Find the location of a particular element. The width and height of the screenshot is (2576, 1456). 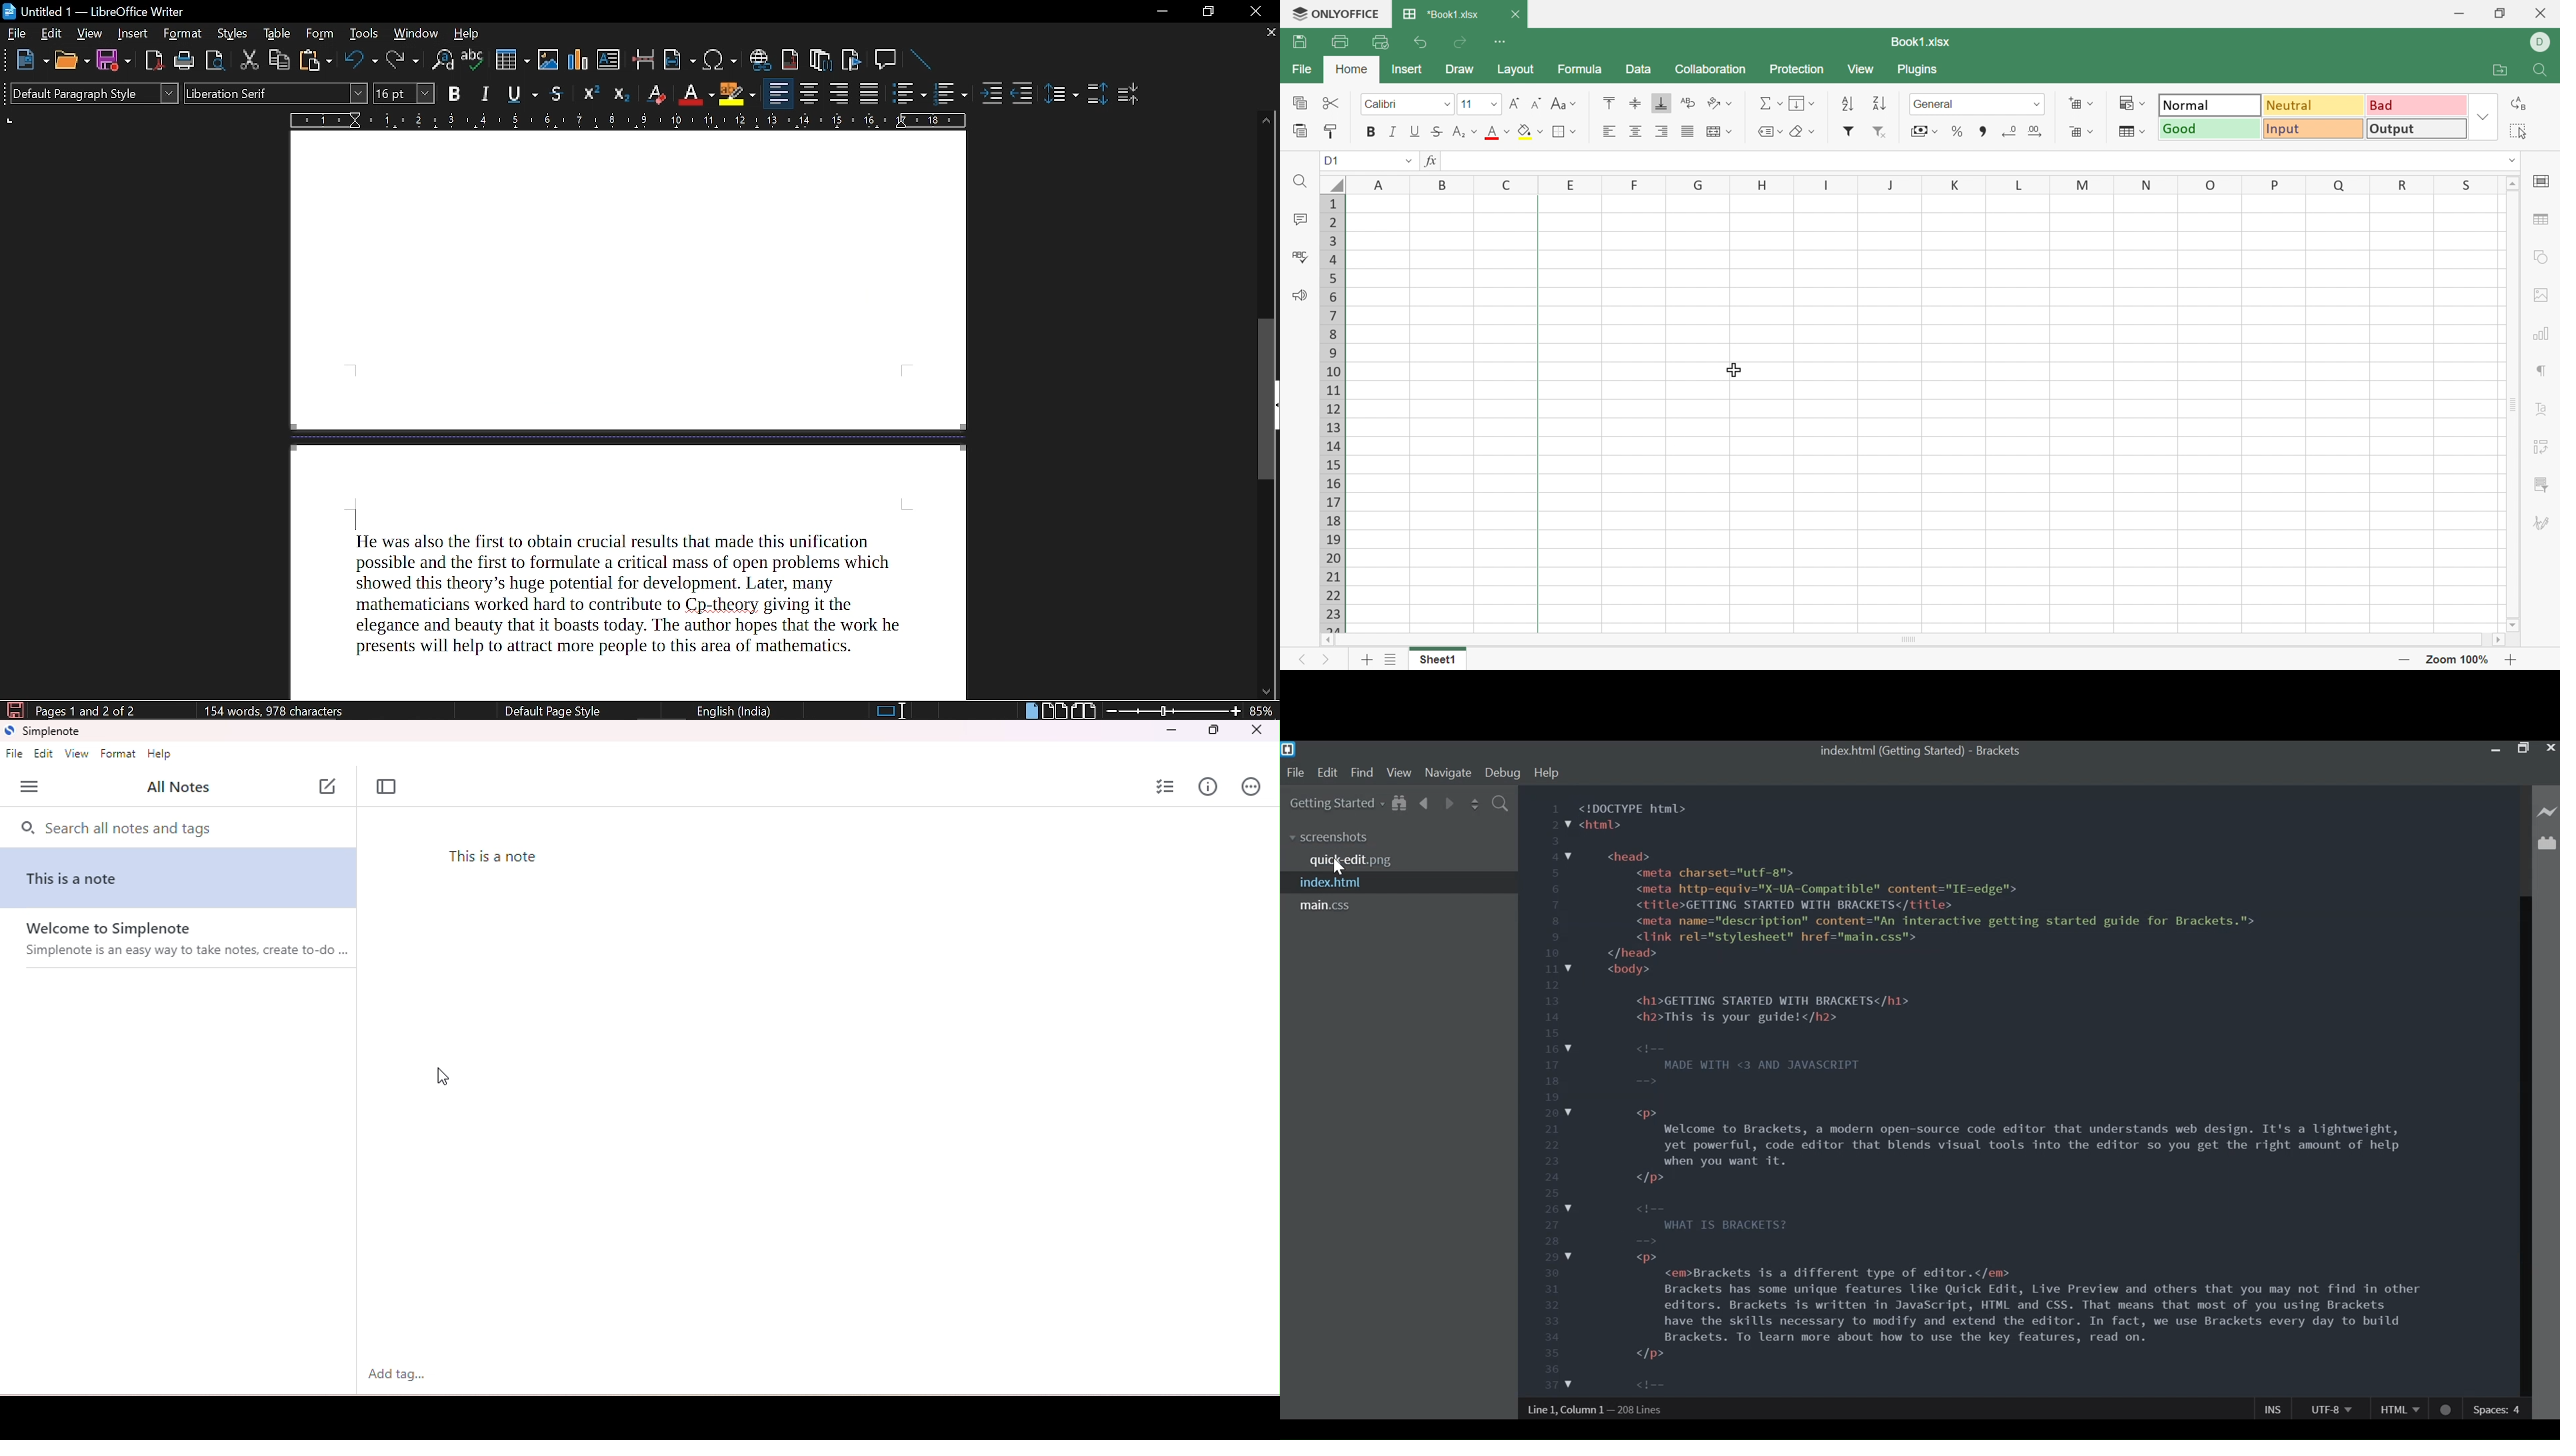

Page style: default is located at coordinates (544, 710).